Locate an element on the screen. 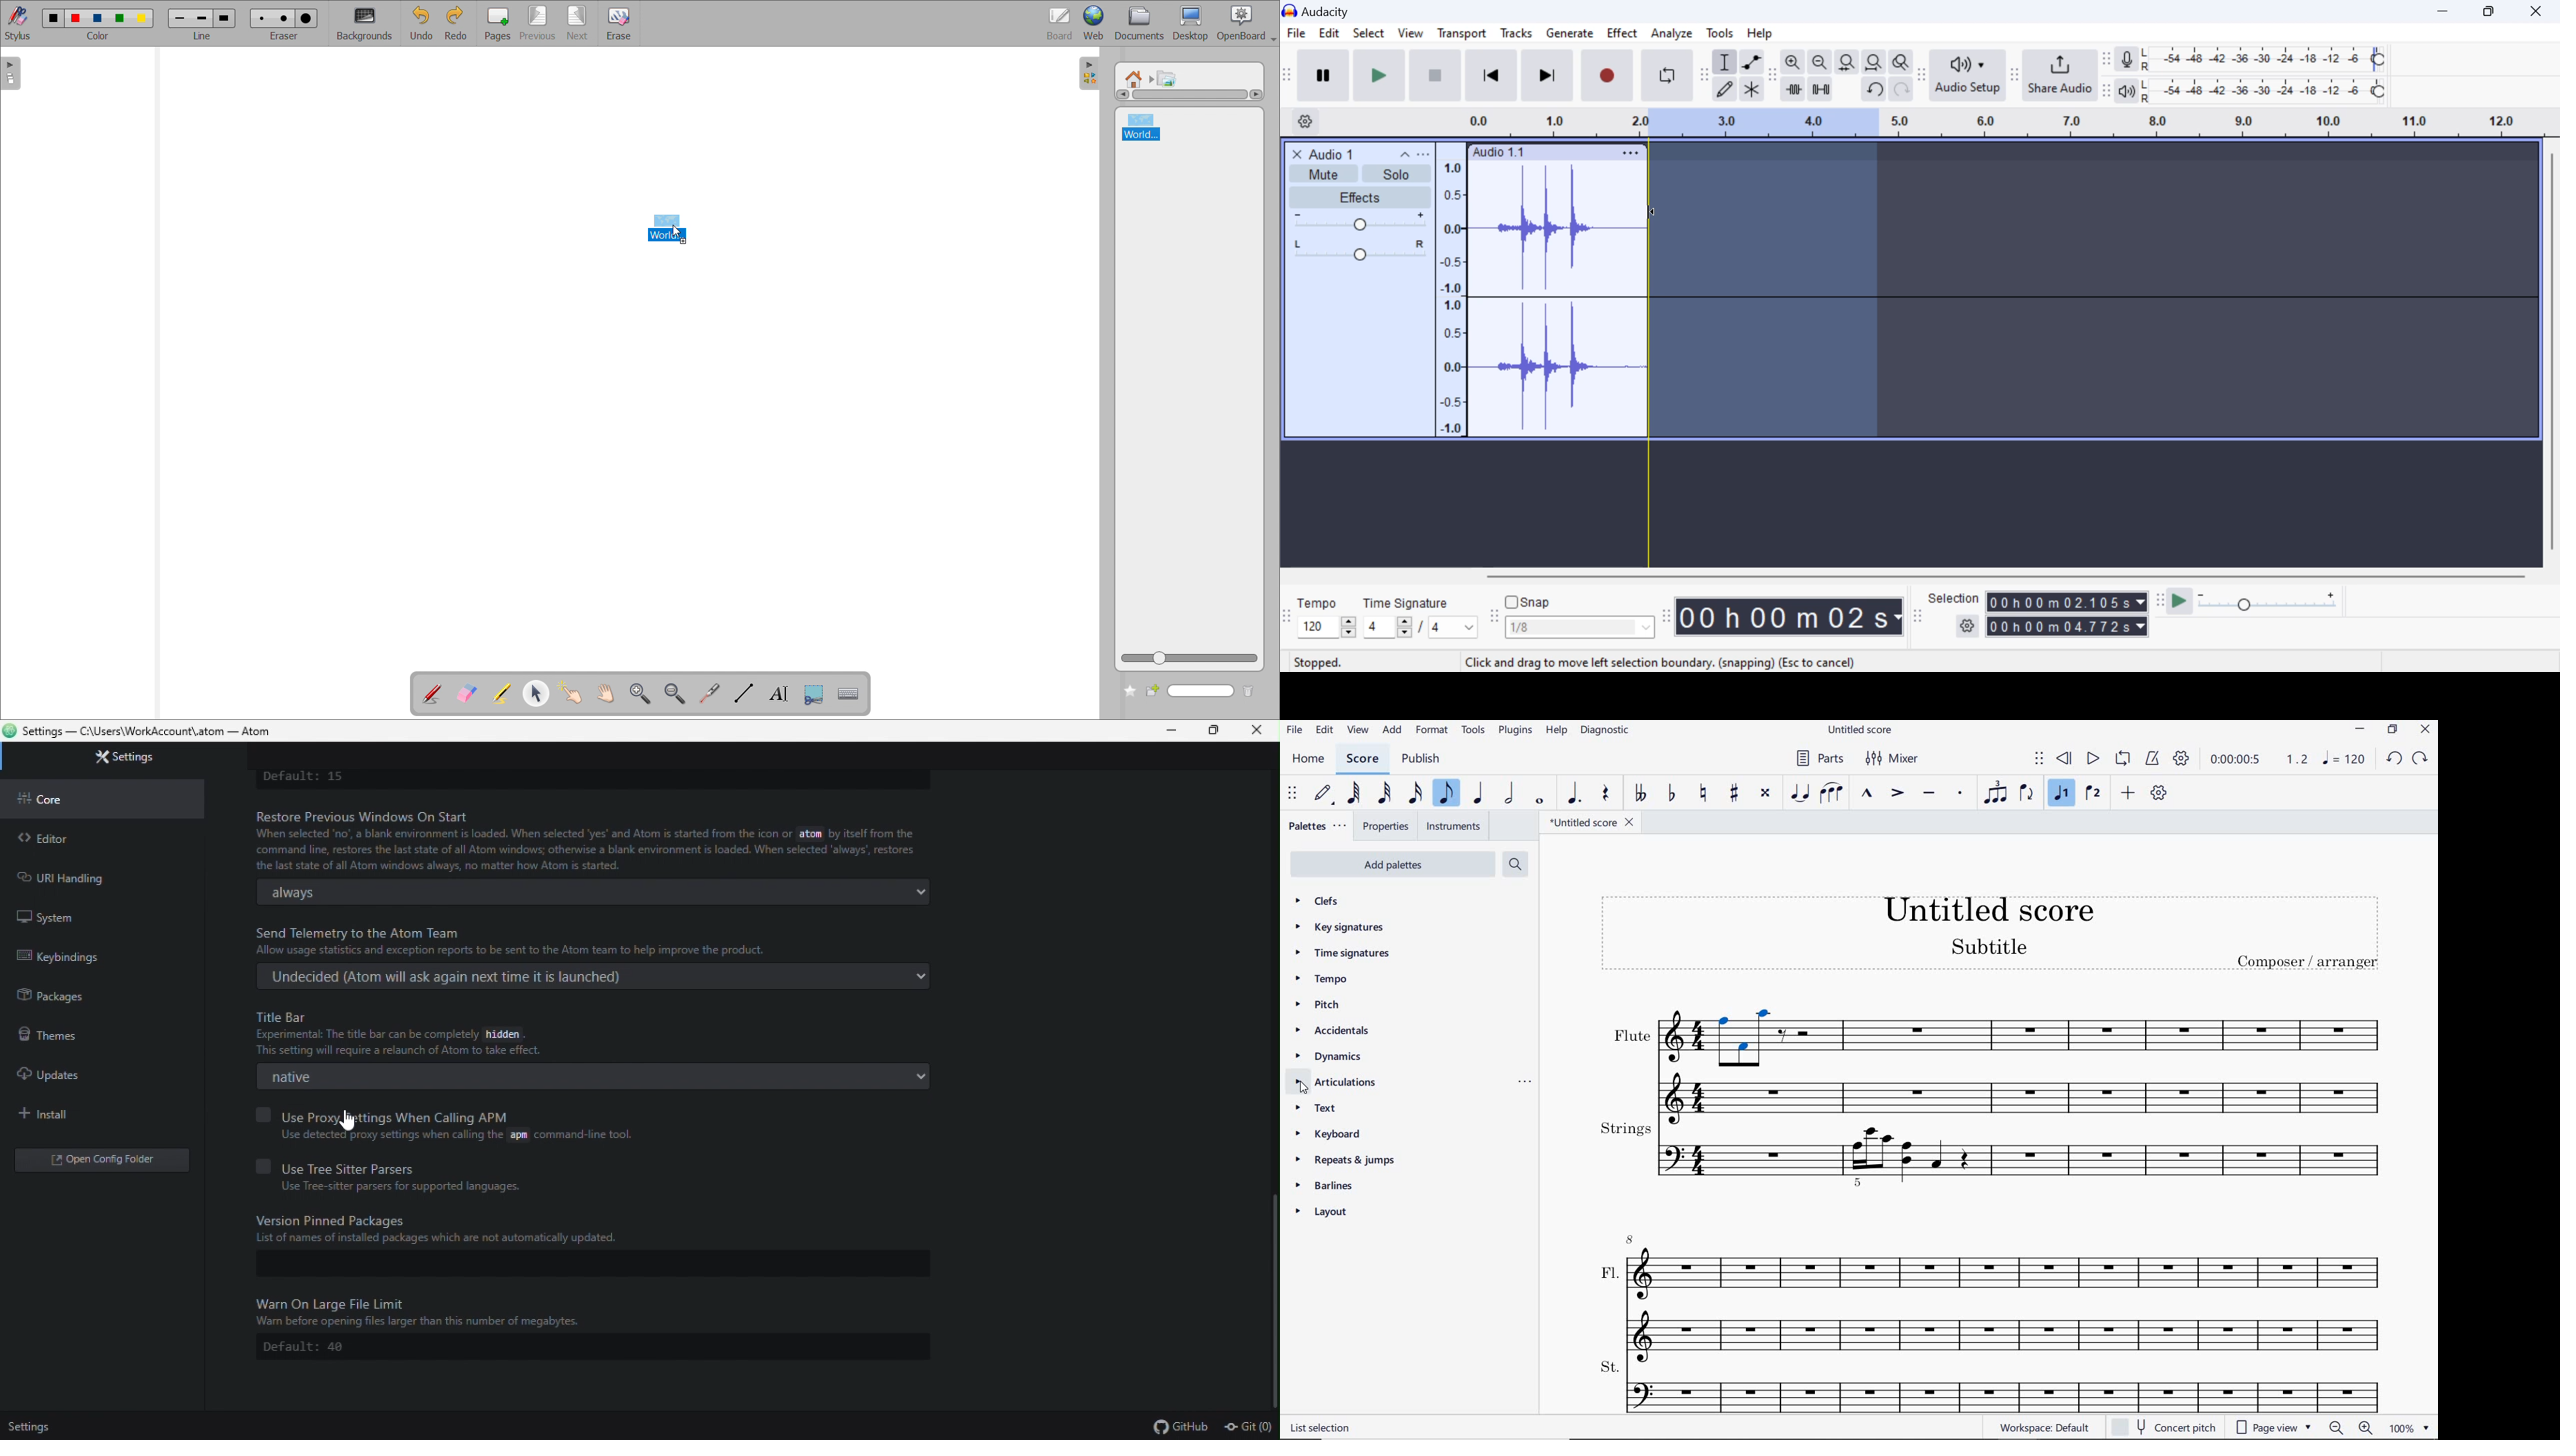 Image resolution: width=2576 pixels, height=1456 pixels. LIST SELECTION is located at coordinates (1323, 1428).